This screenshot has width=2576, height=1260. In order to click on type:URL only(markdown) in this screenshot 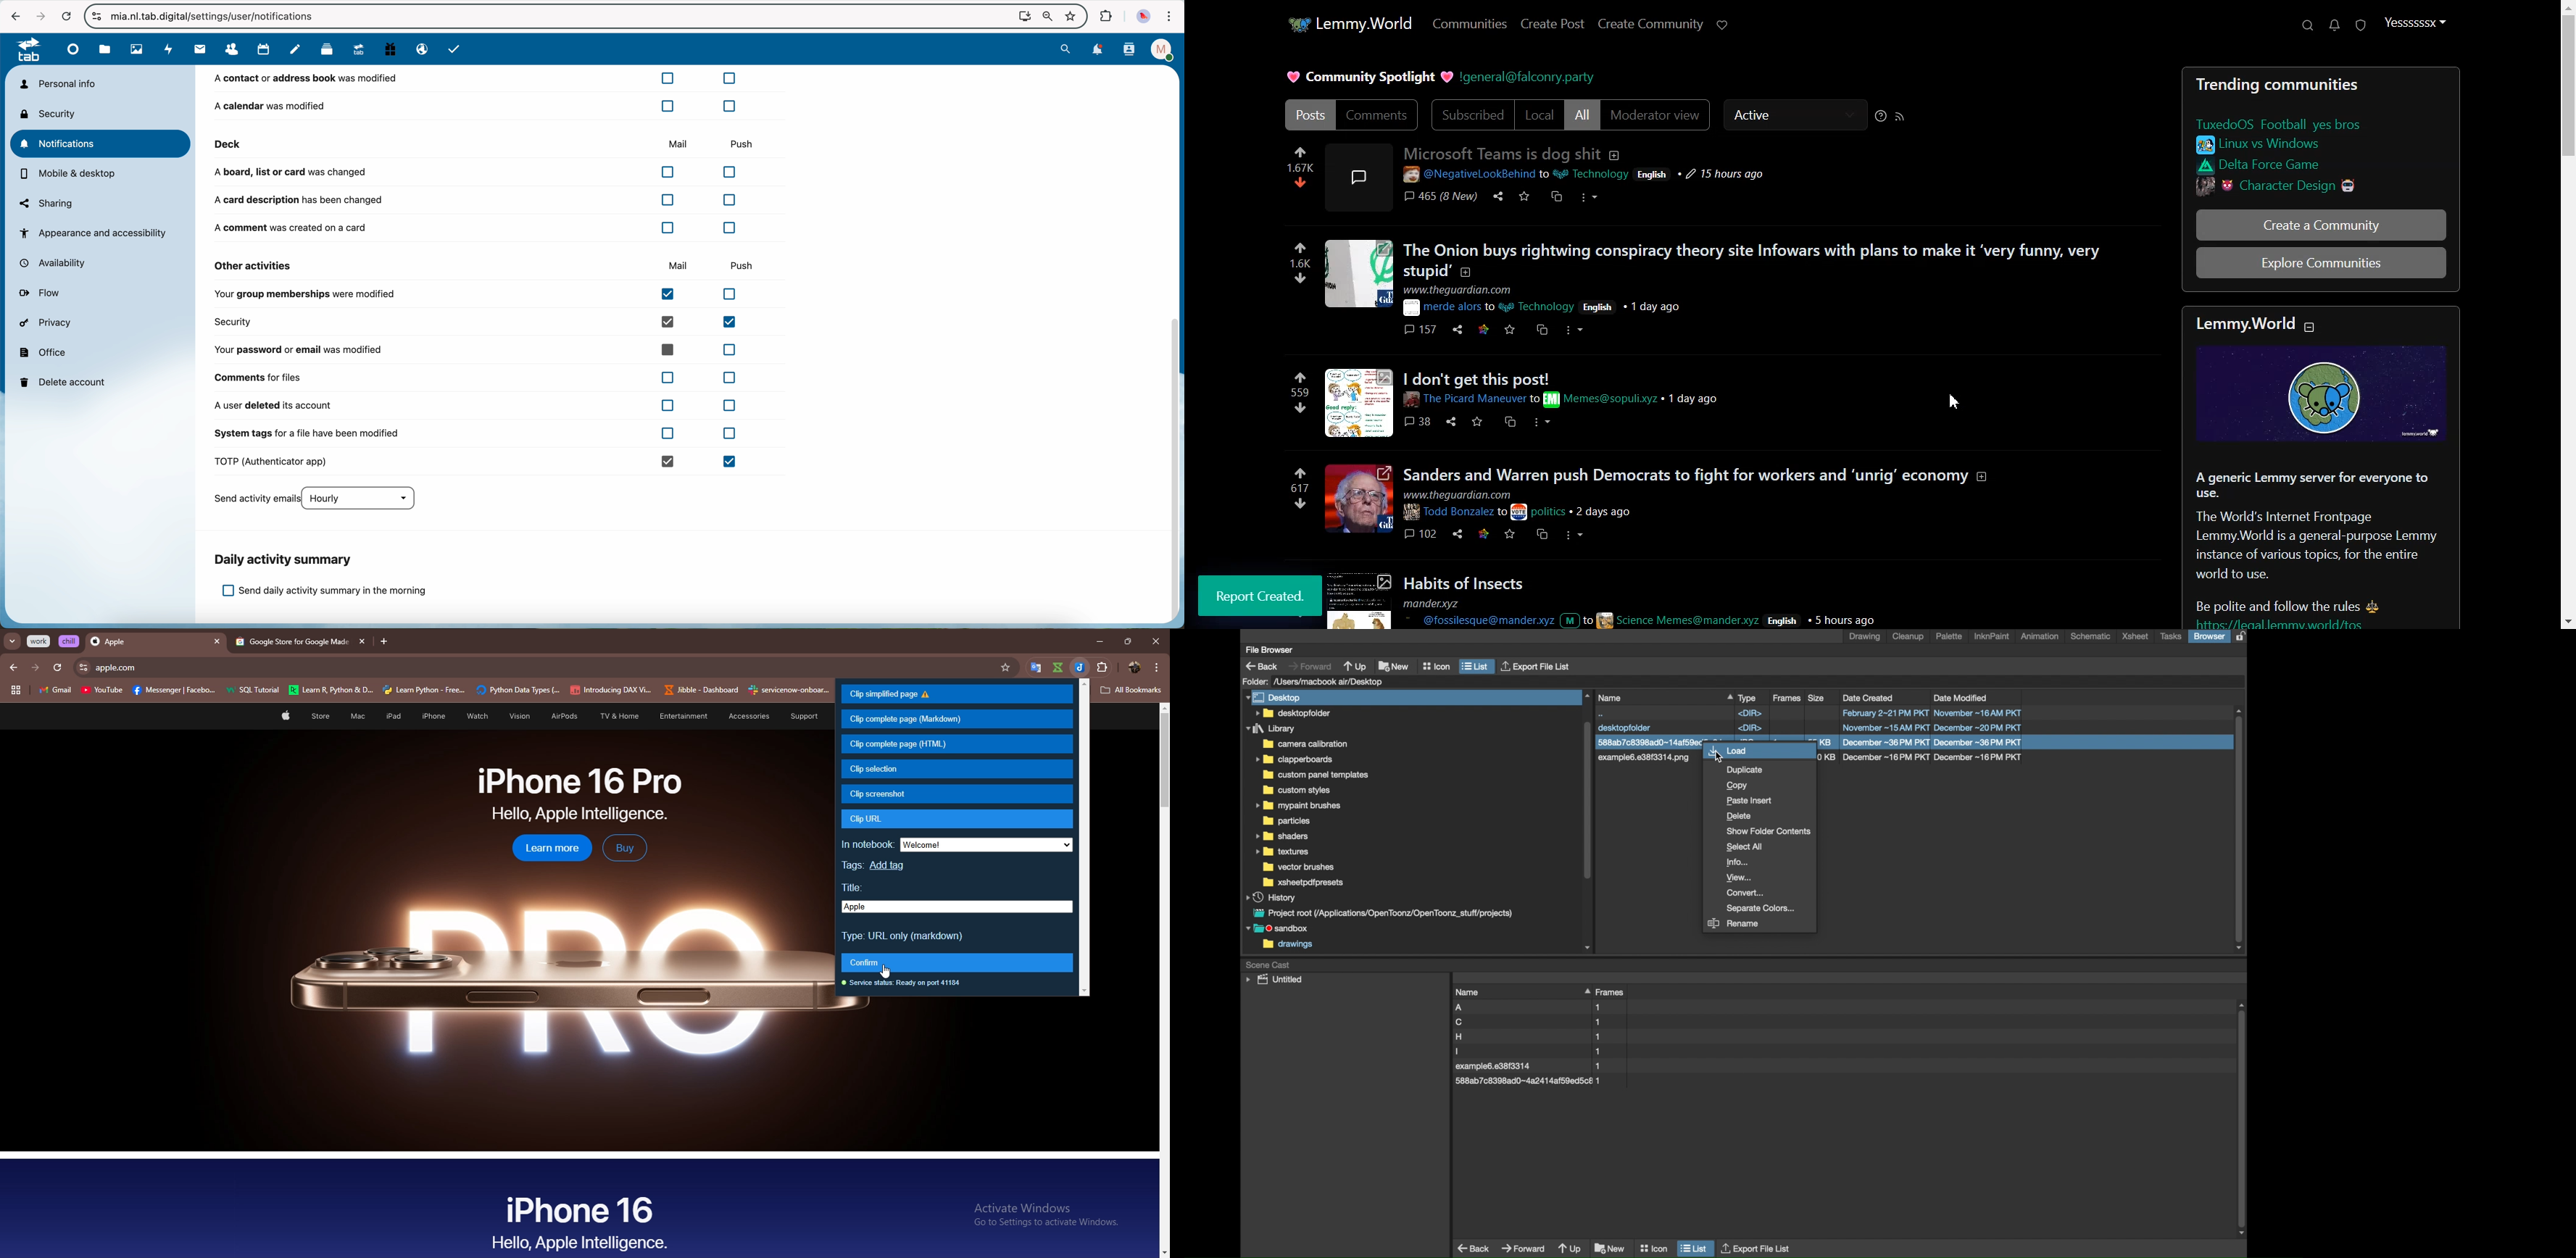, I will do `click(904, 936)`.